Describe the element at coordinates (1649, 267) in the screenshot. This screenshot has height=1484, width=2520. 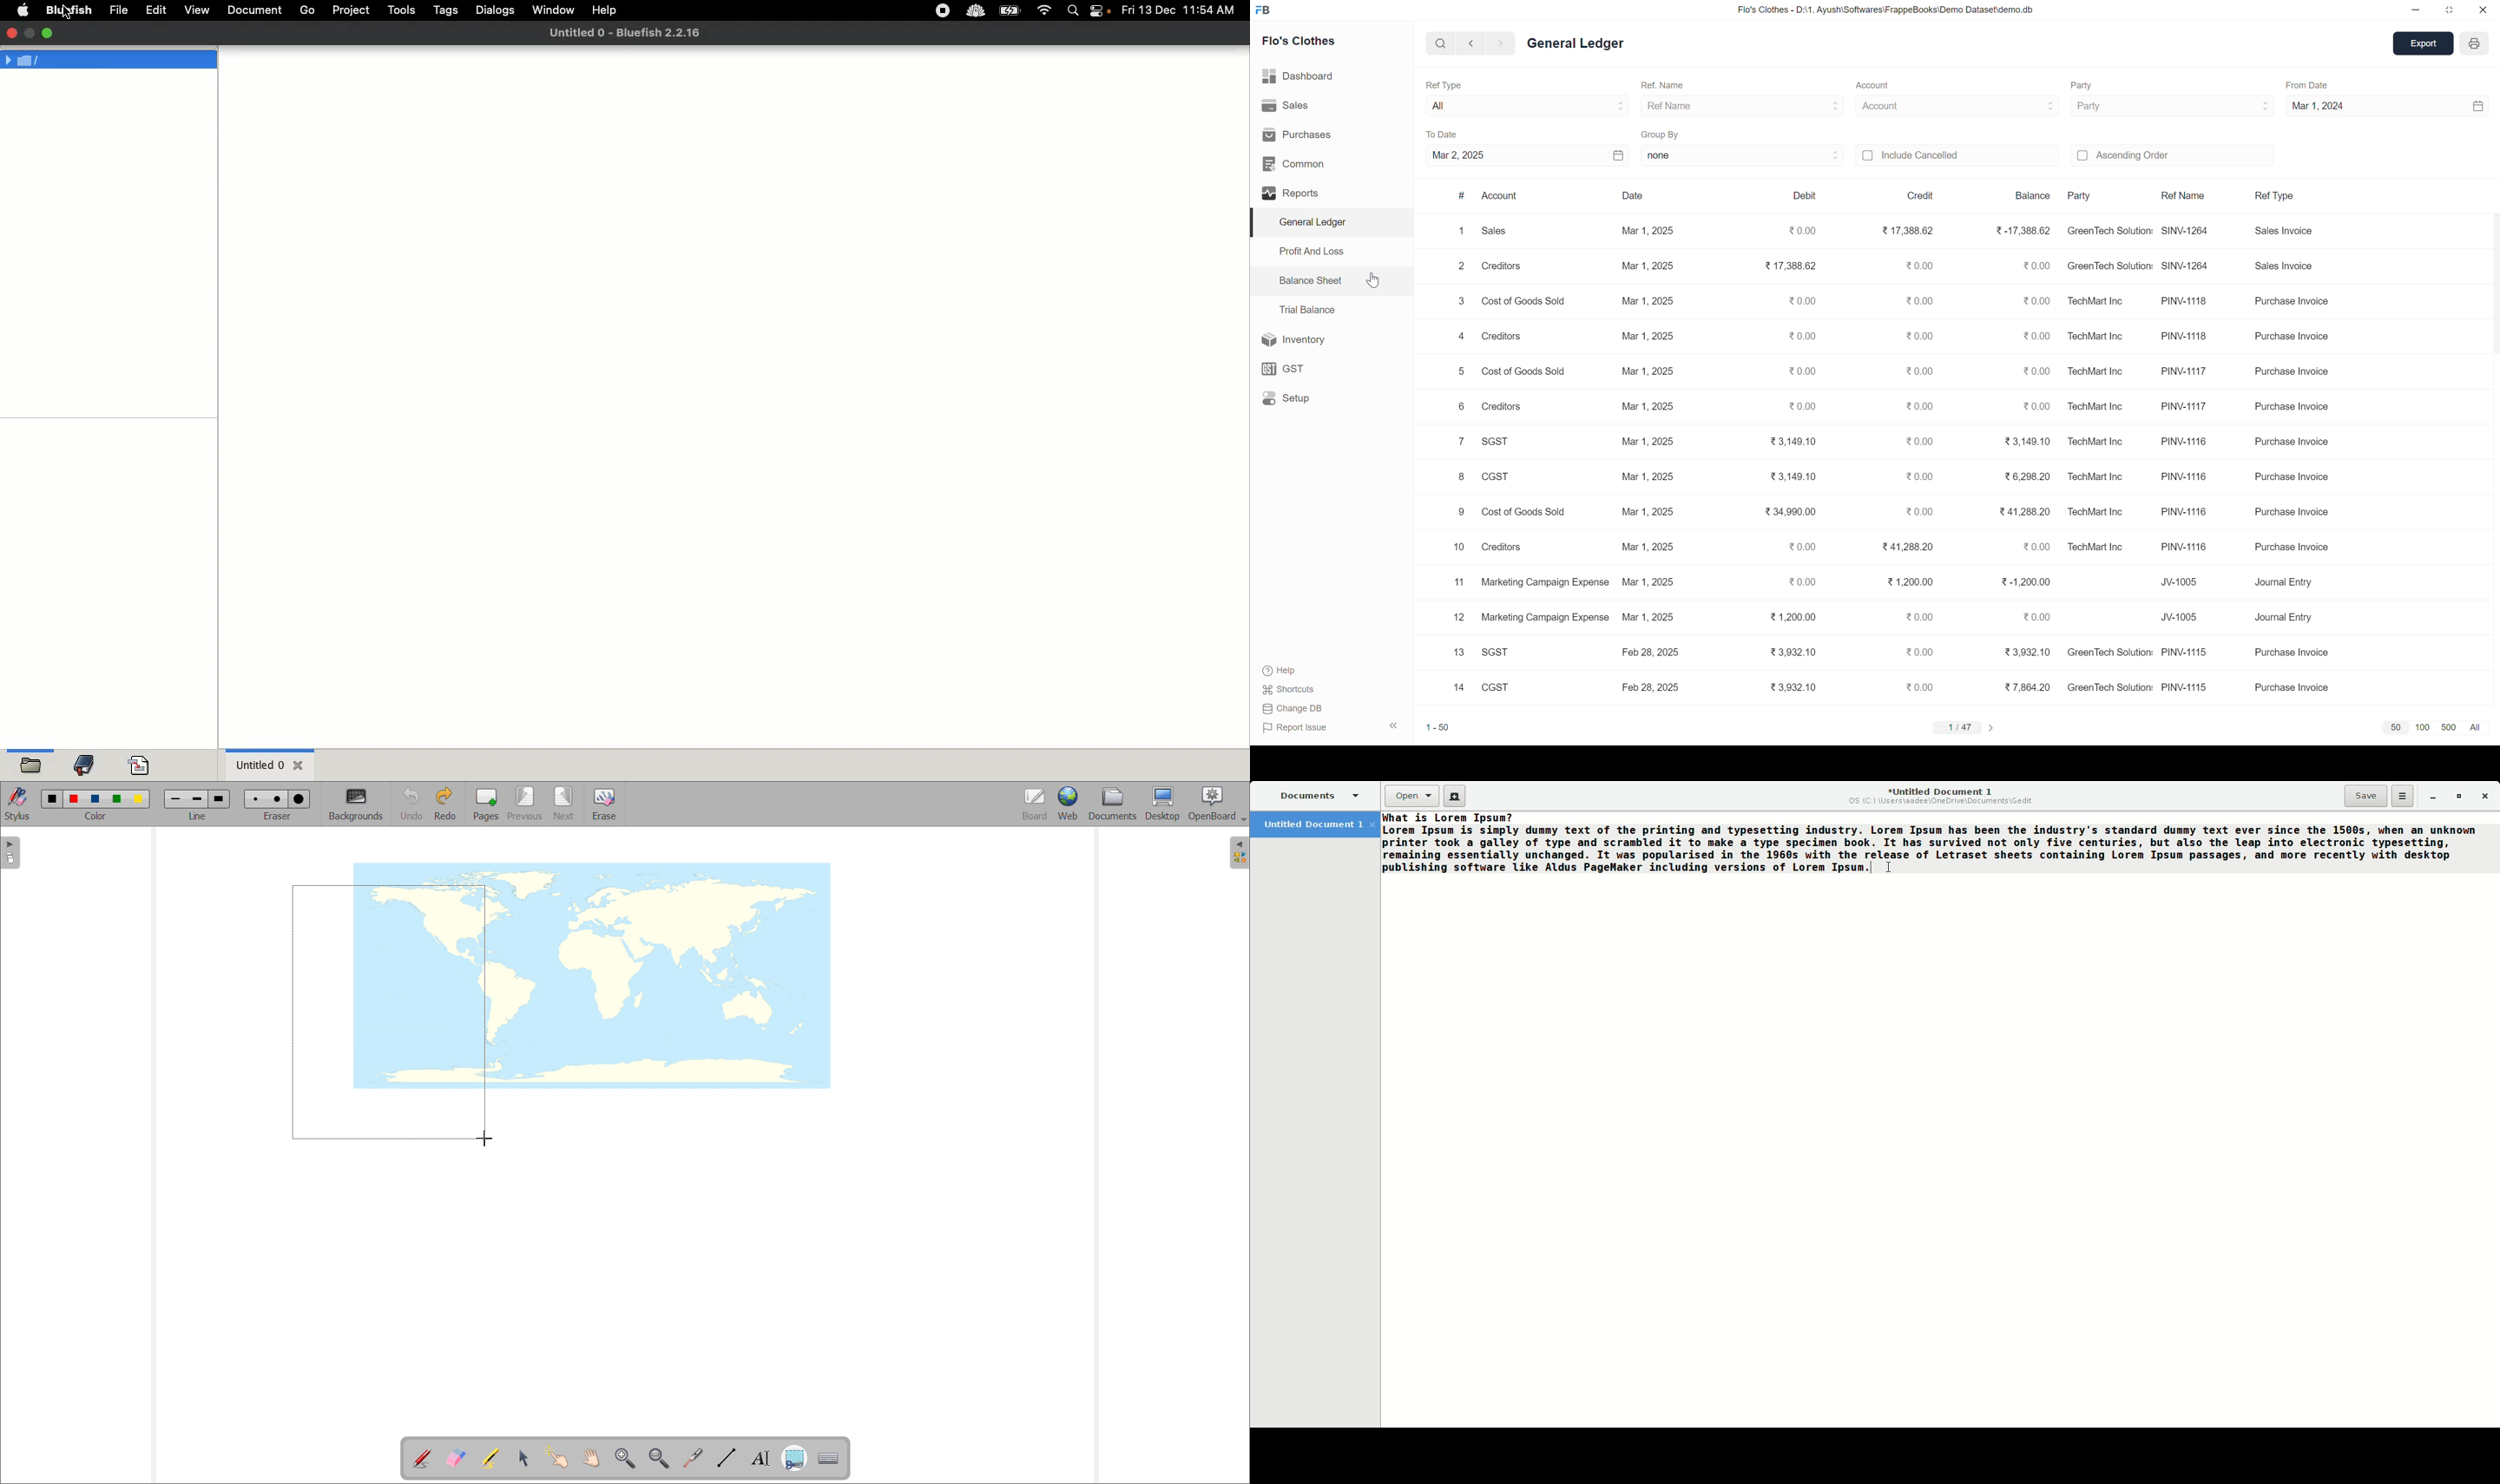
I see `Mar 1, 2025` at that location.